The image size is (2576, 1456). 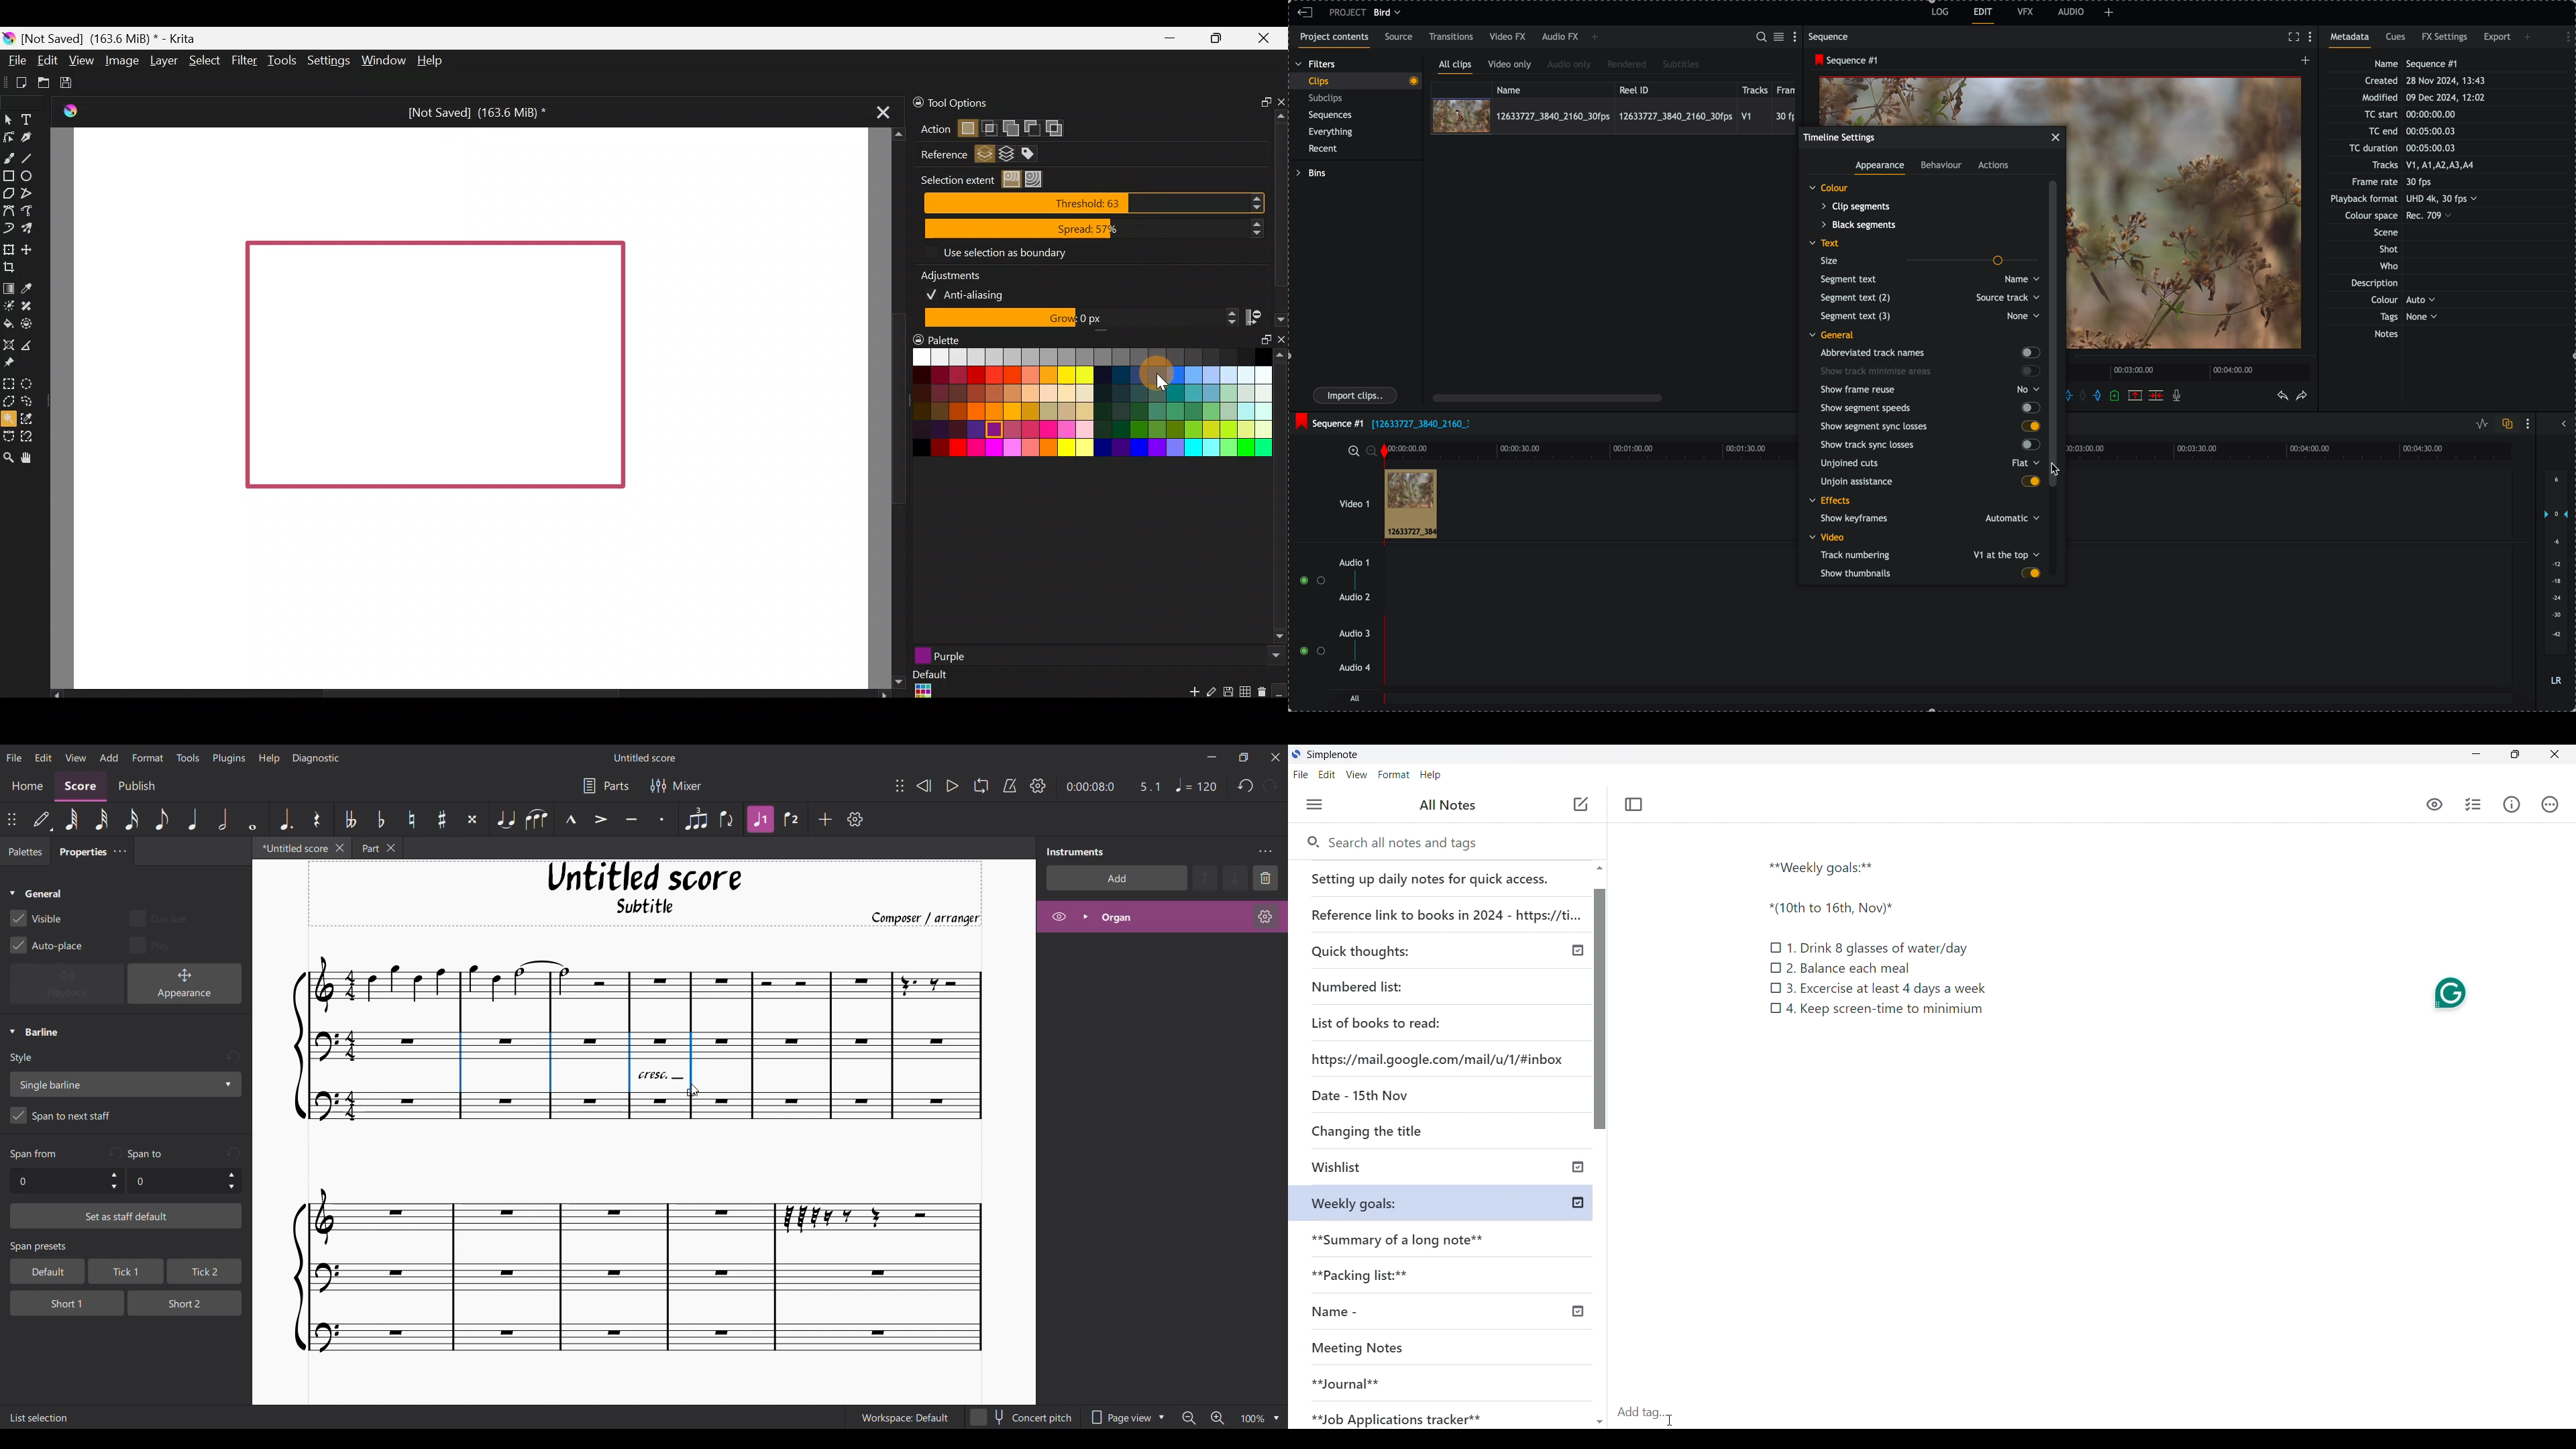 I want to click on Highlighted due to current selection, so click(x=760, y=819).